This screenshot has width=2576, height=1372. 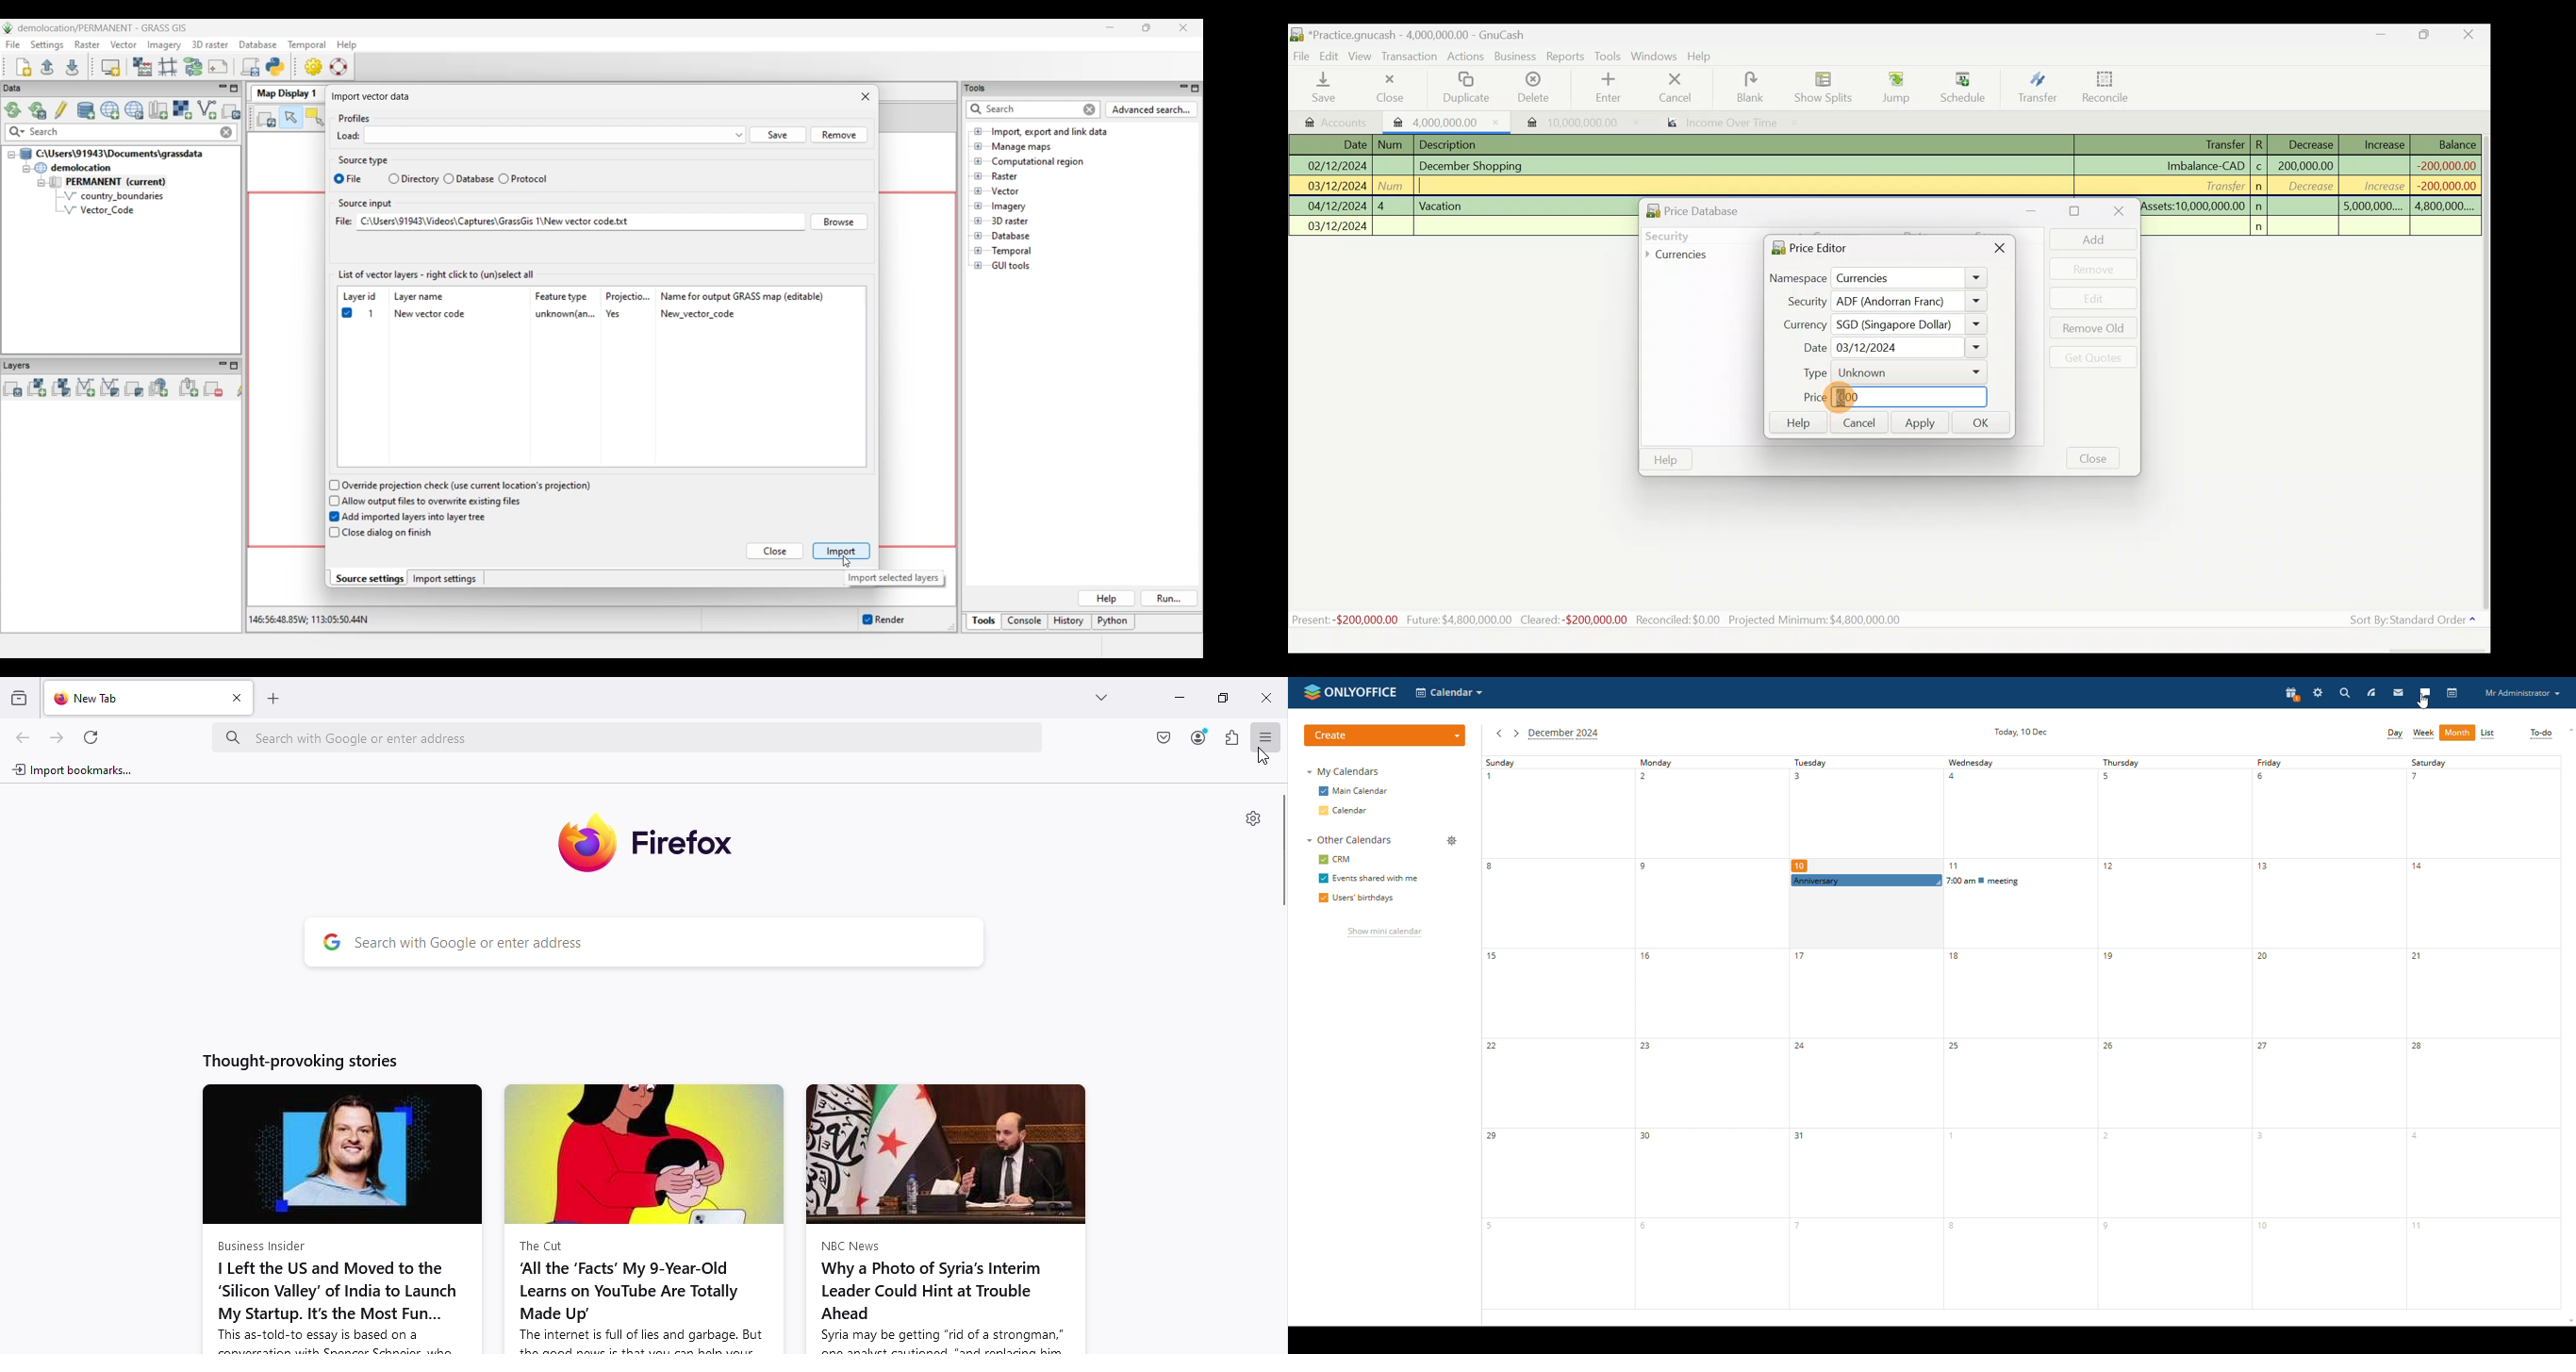 I want to click on Go back one page, so click(x=25, y=739).